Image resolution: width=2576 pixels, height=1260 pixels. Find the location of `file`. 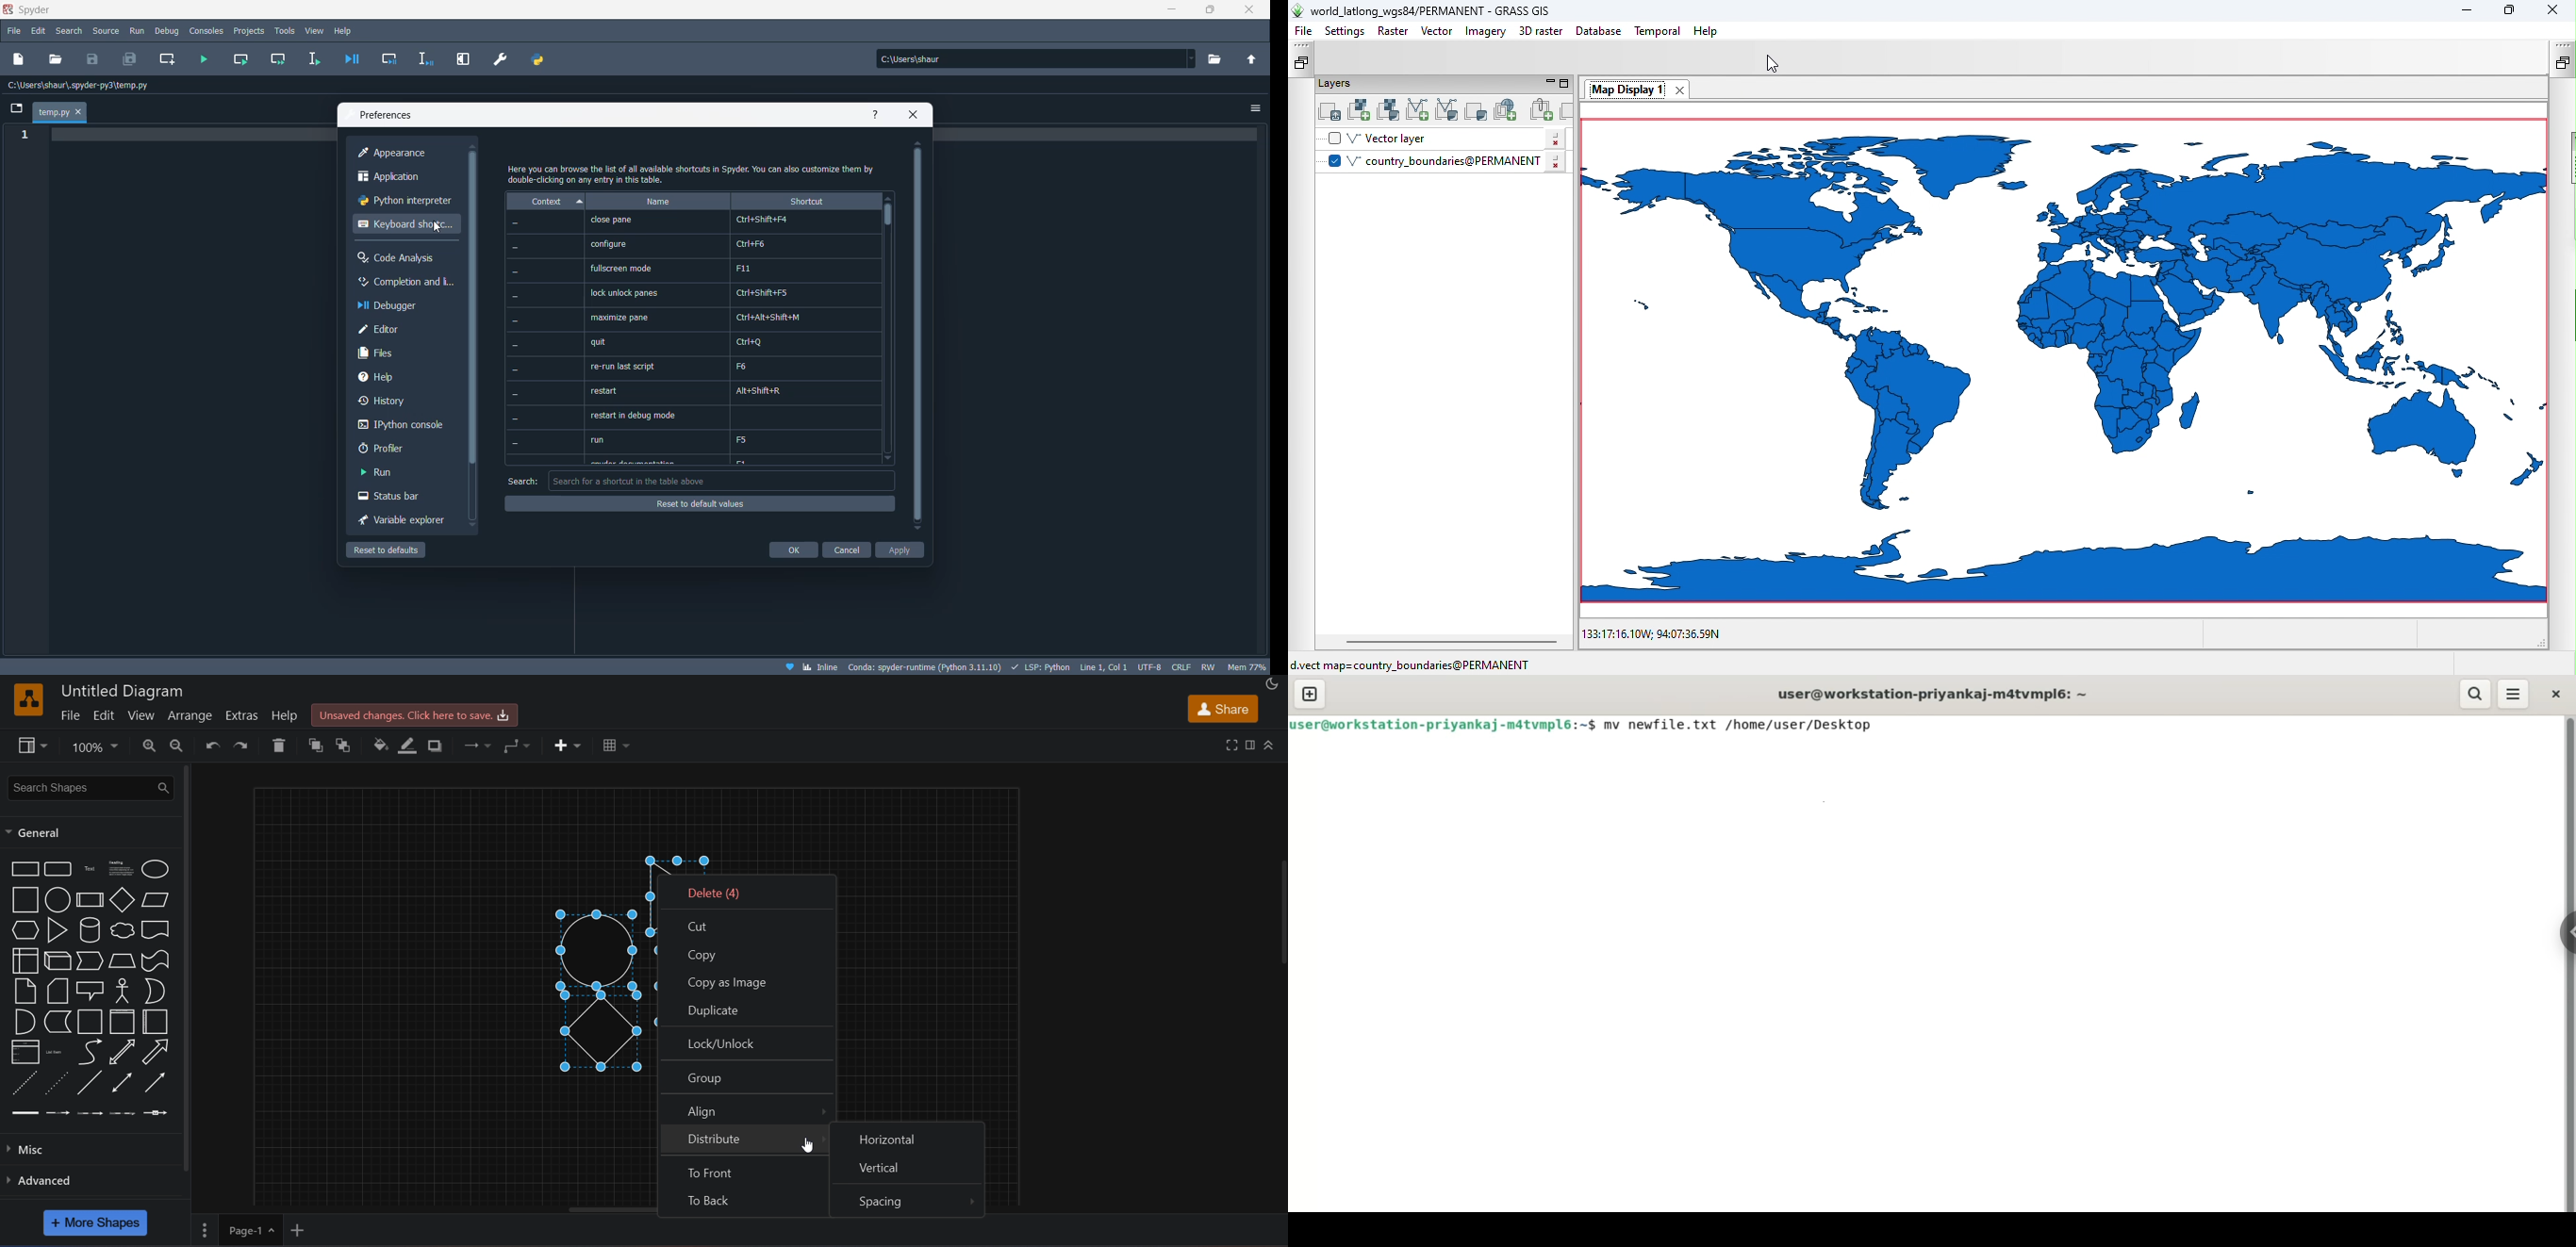

file is located at coordinates (13, 30).